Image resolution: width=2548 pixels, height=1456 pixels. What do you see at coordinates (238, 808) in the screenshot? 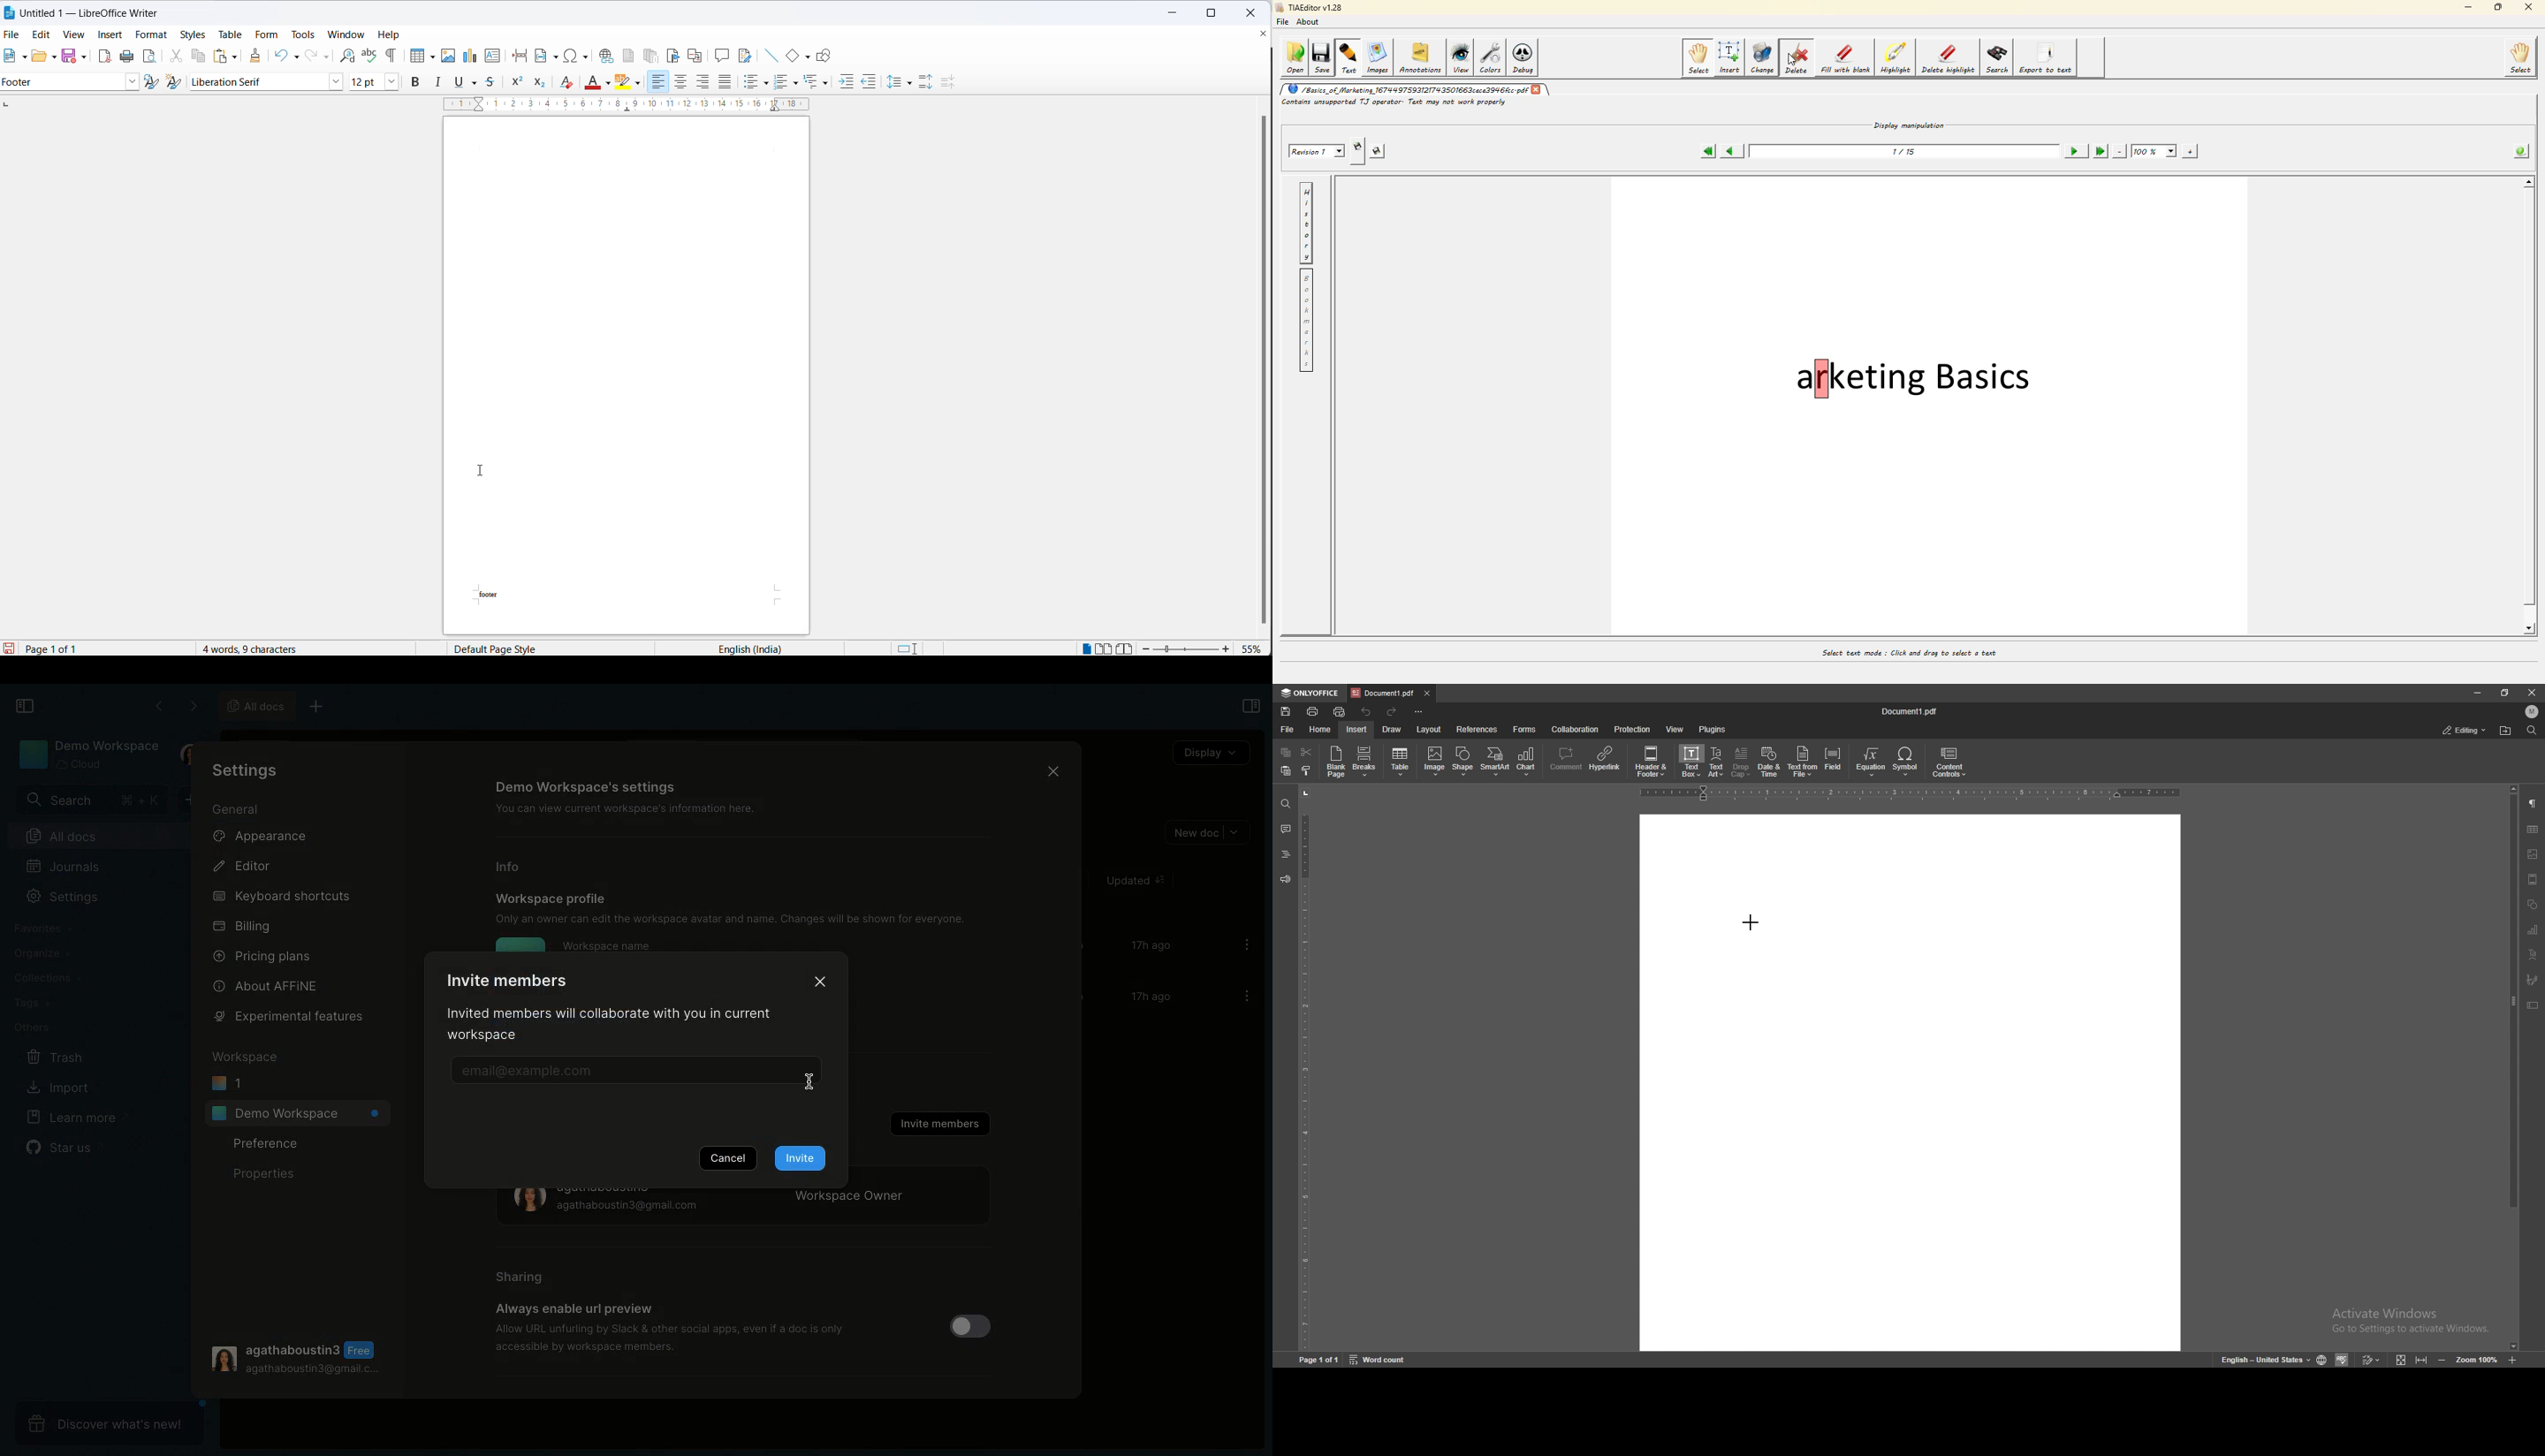
I see `General` at bounding box center [238, 808].